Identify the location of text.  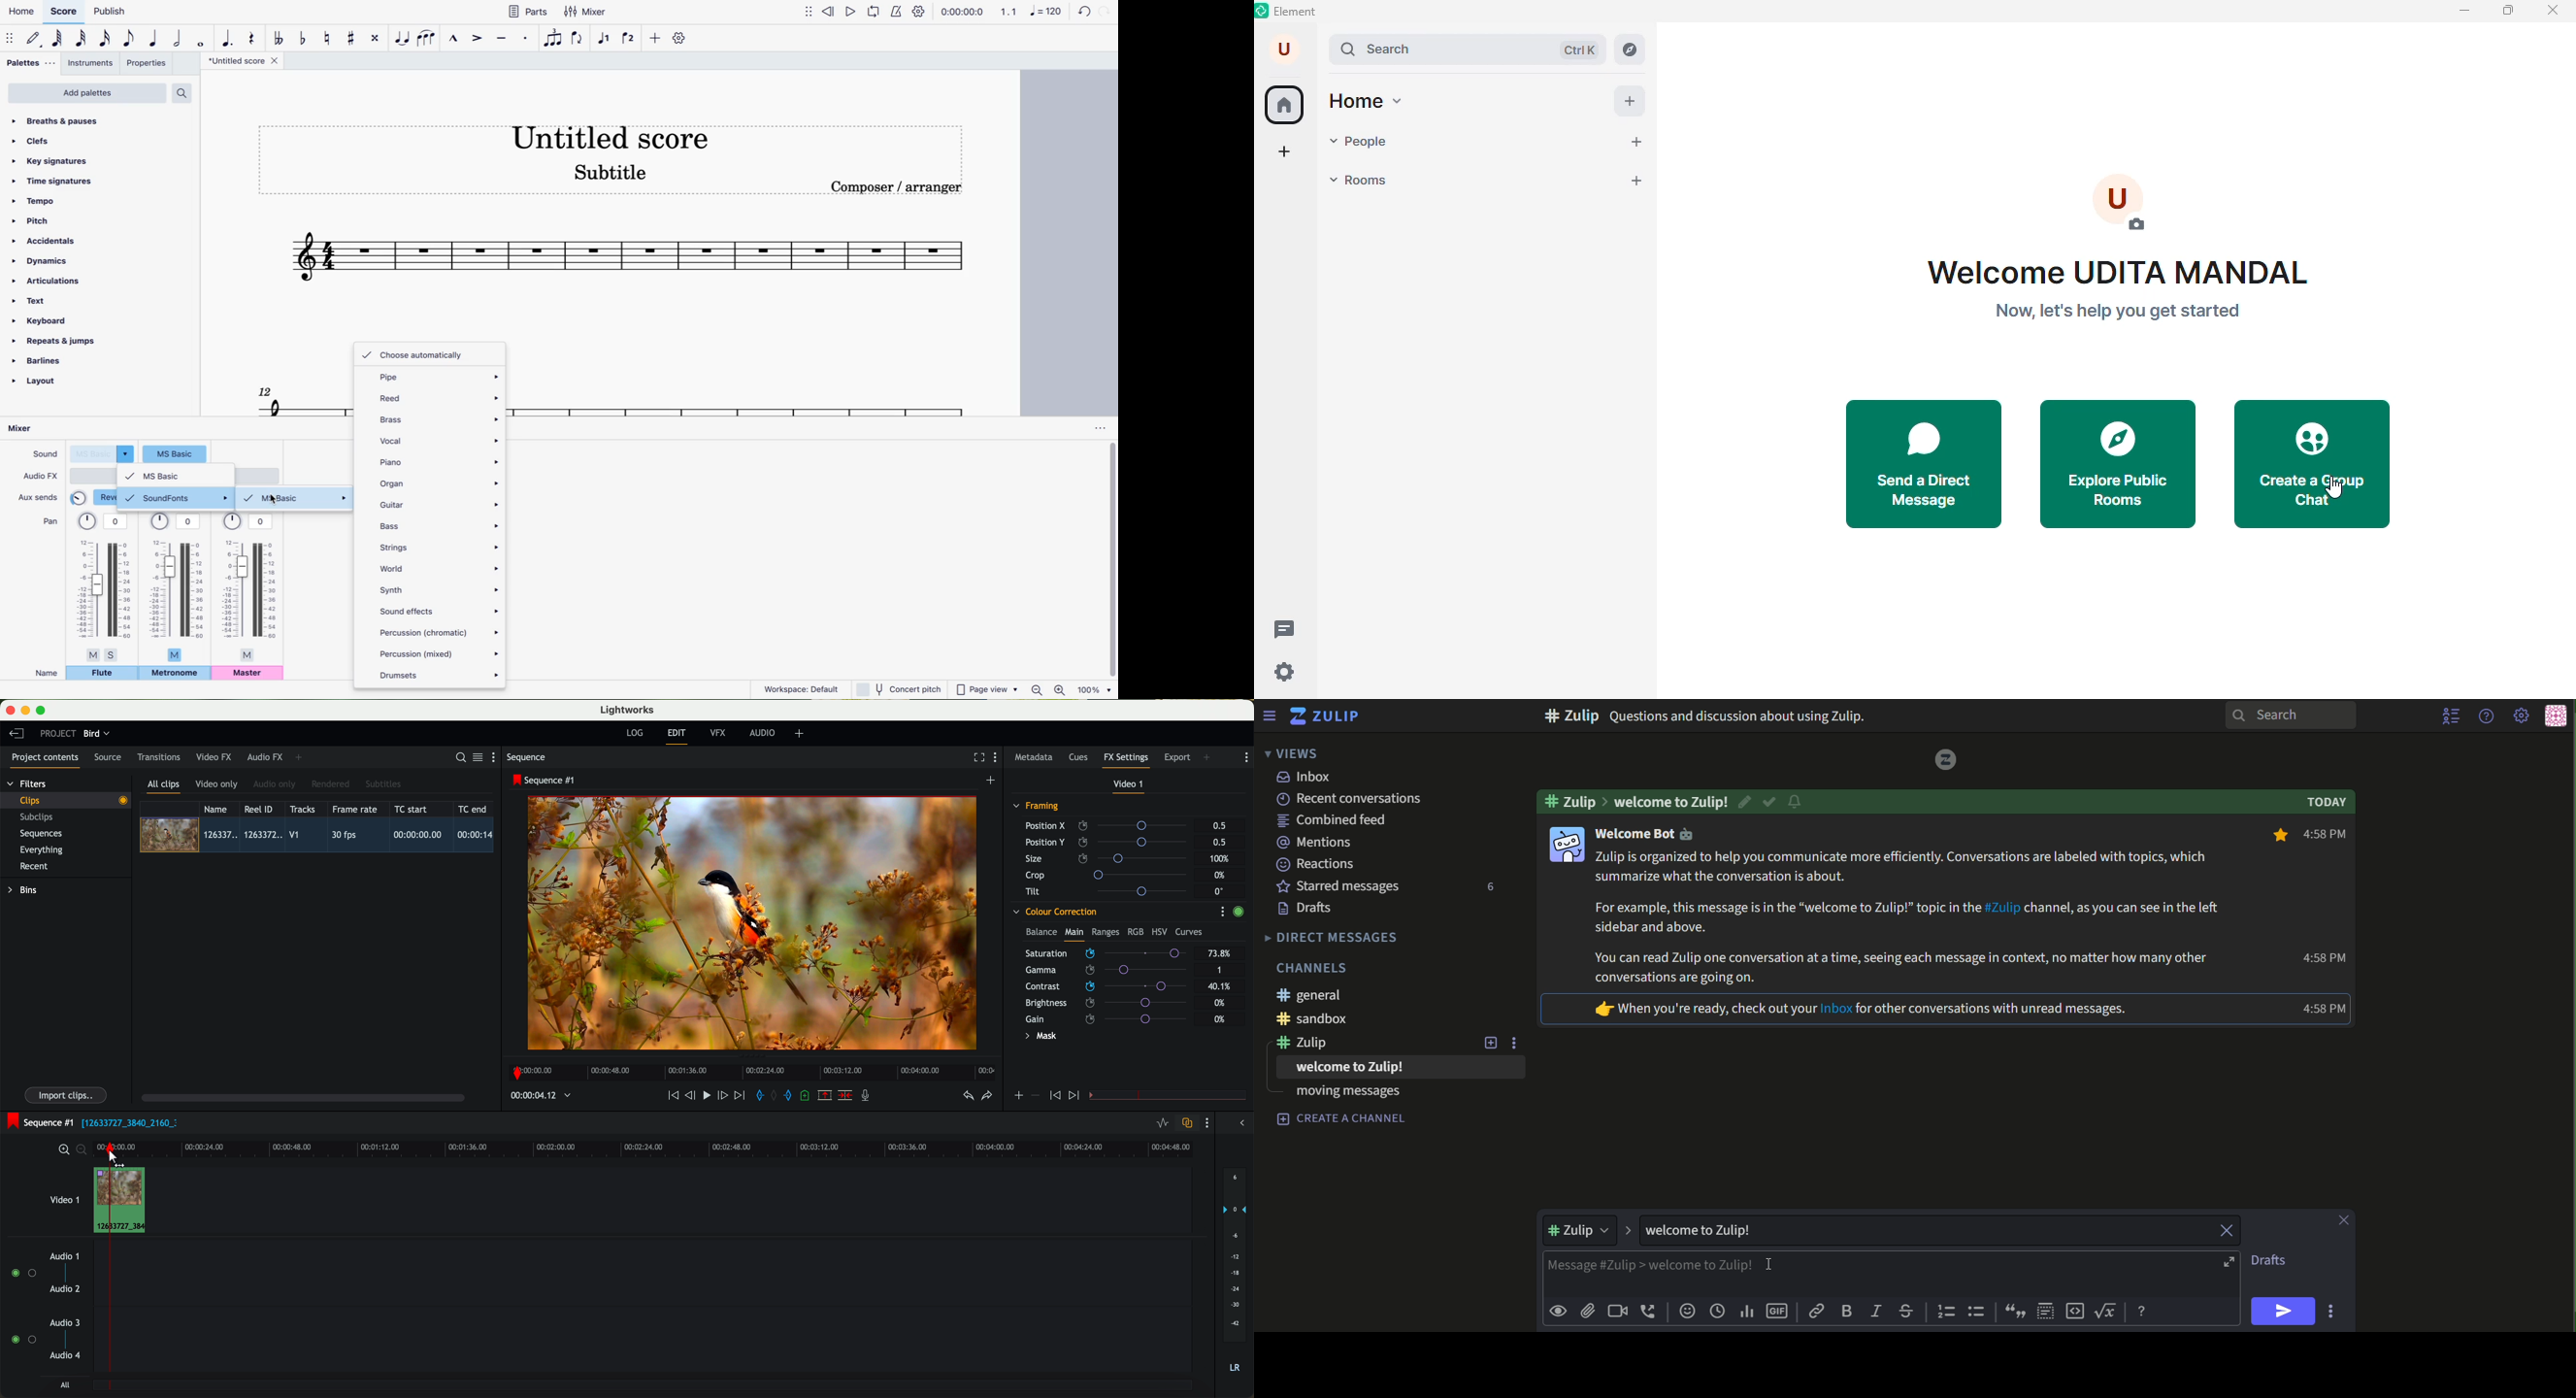
(49, 302).